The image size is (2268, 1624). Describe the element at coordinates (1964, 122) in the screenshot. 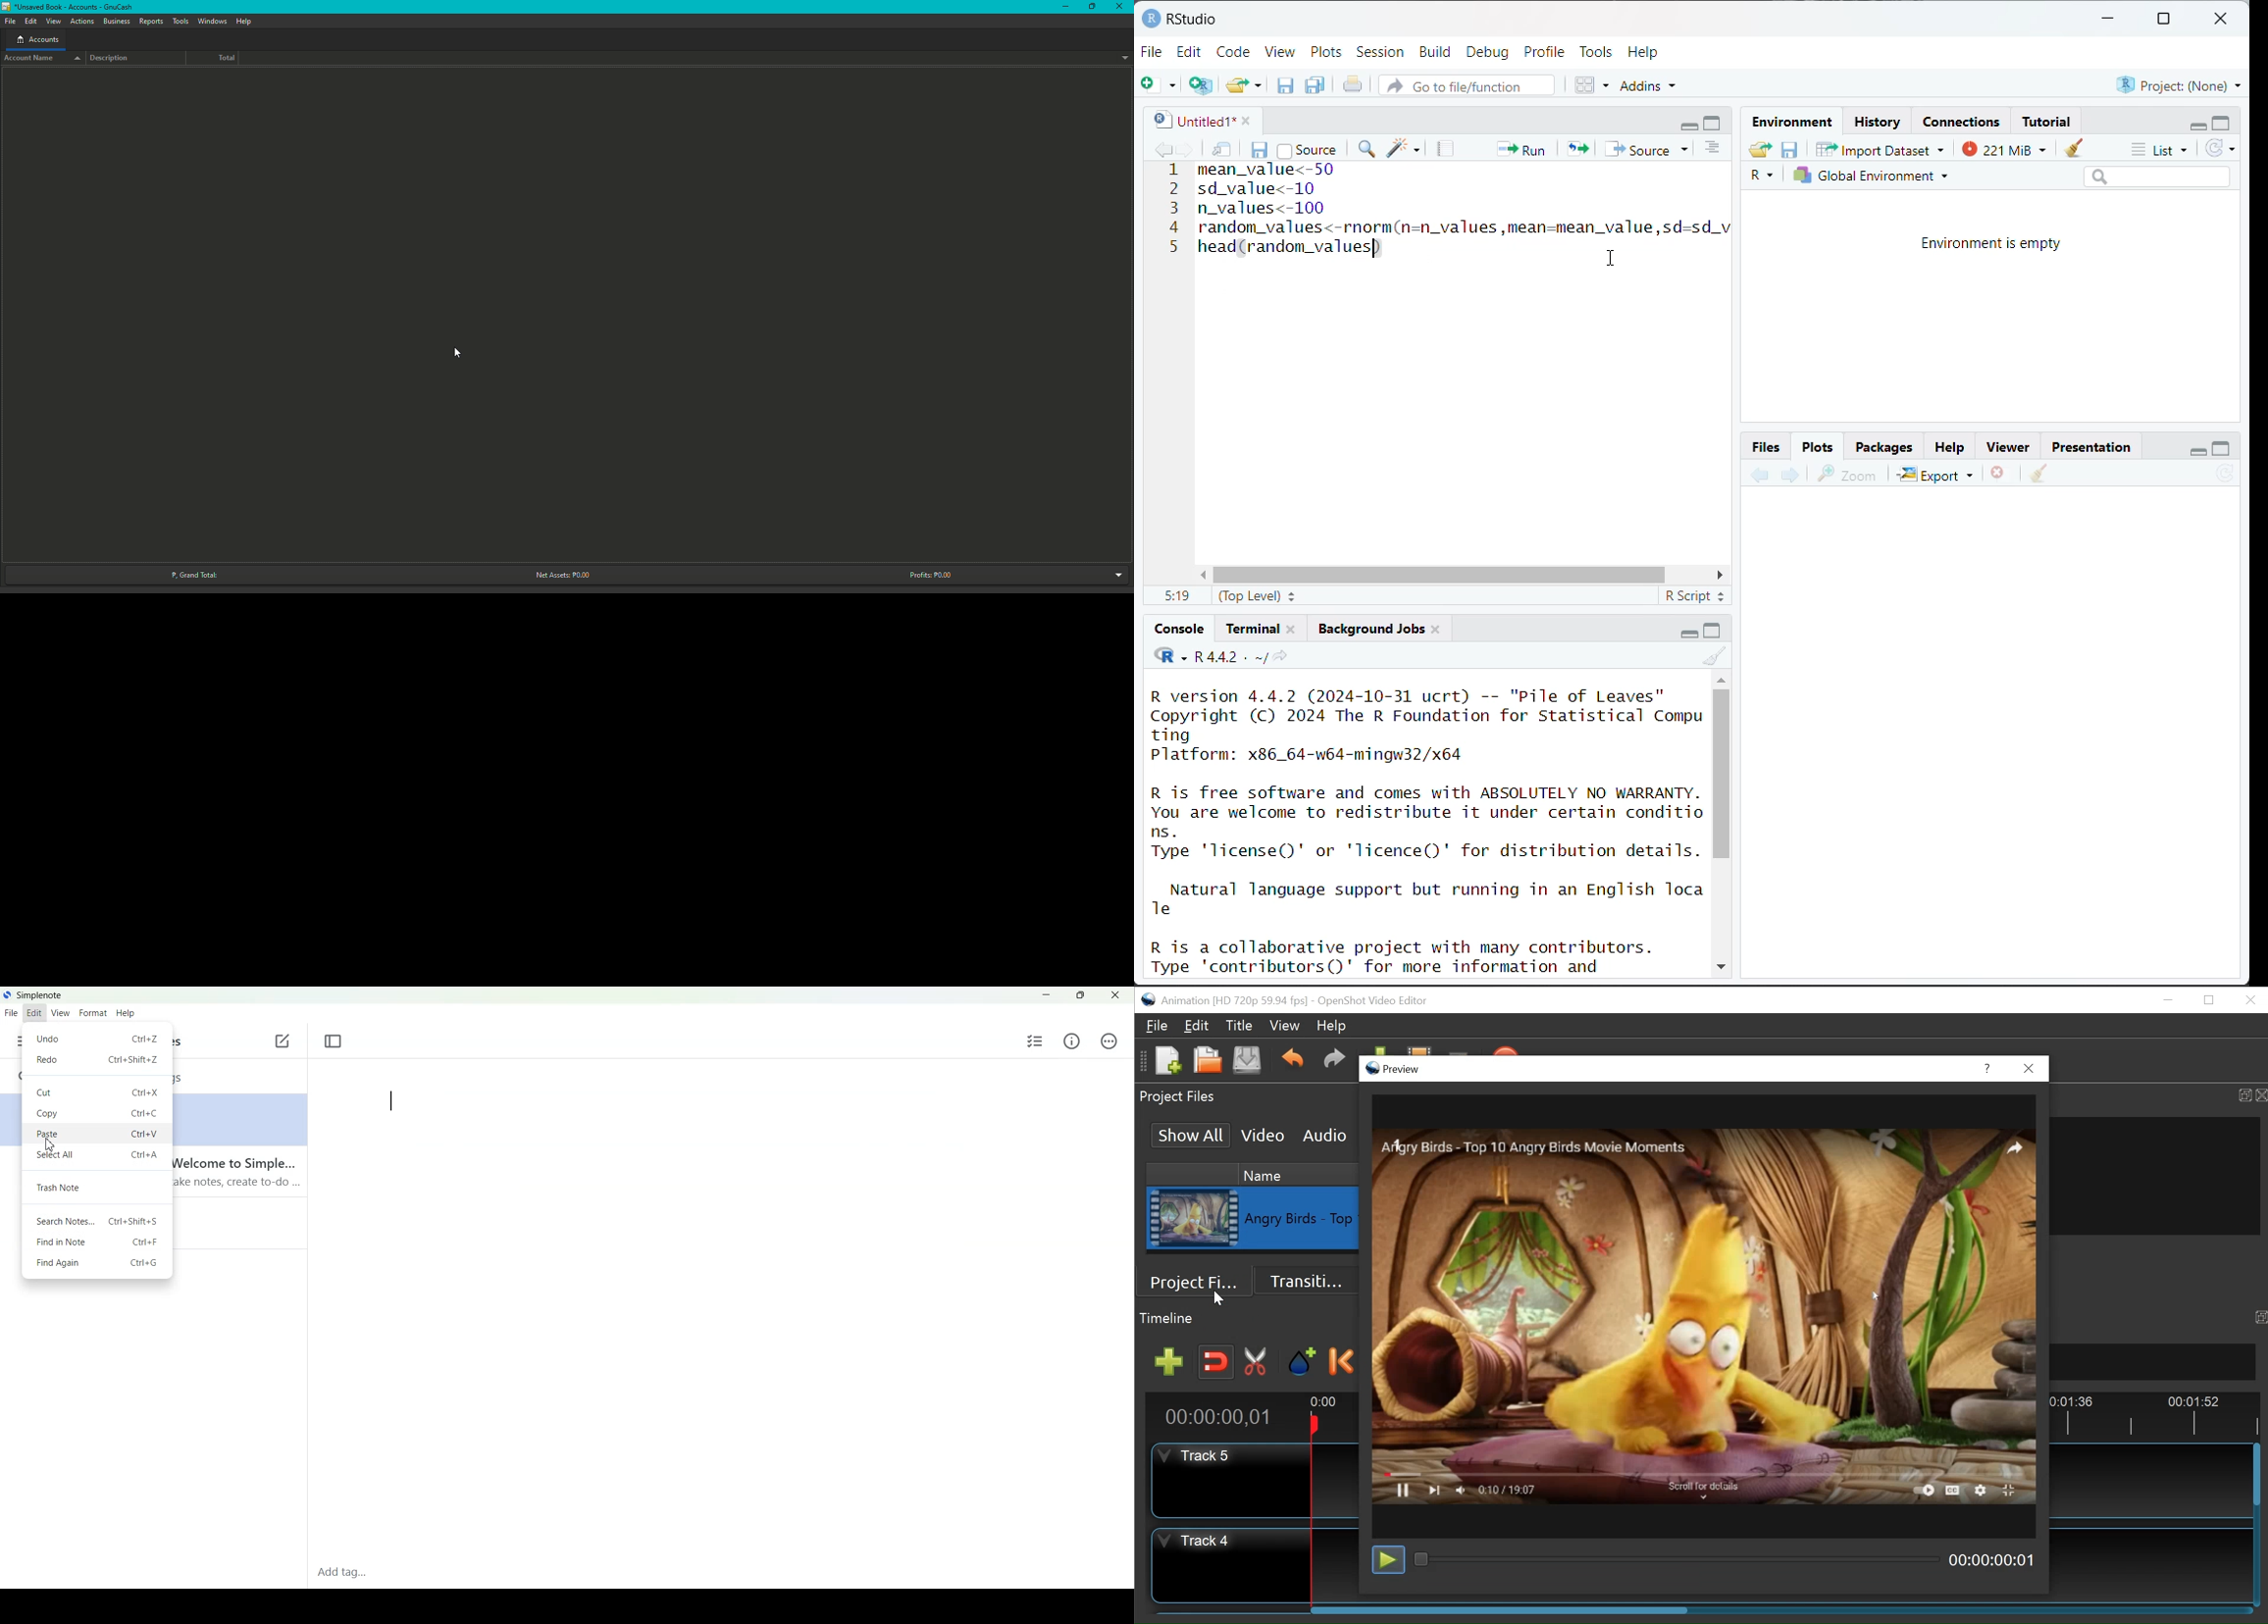

I see `Connections` at that location.